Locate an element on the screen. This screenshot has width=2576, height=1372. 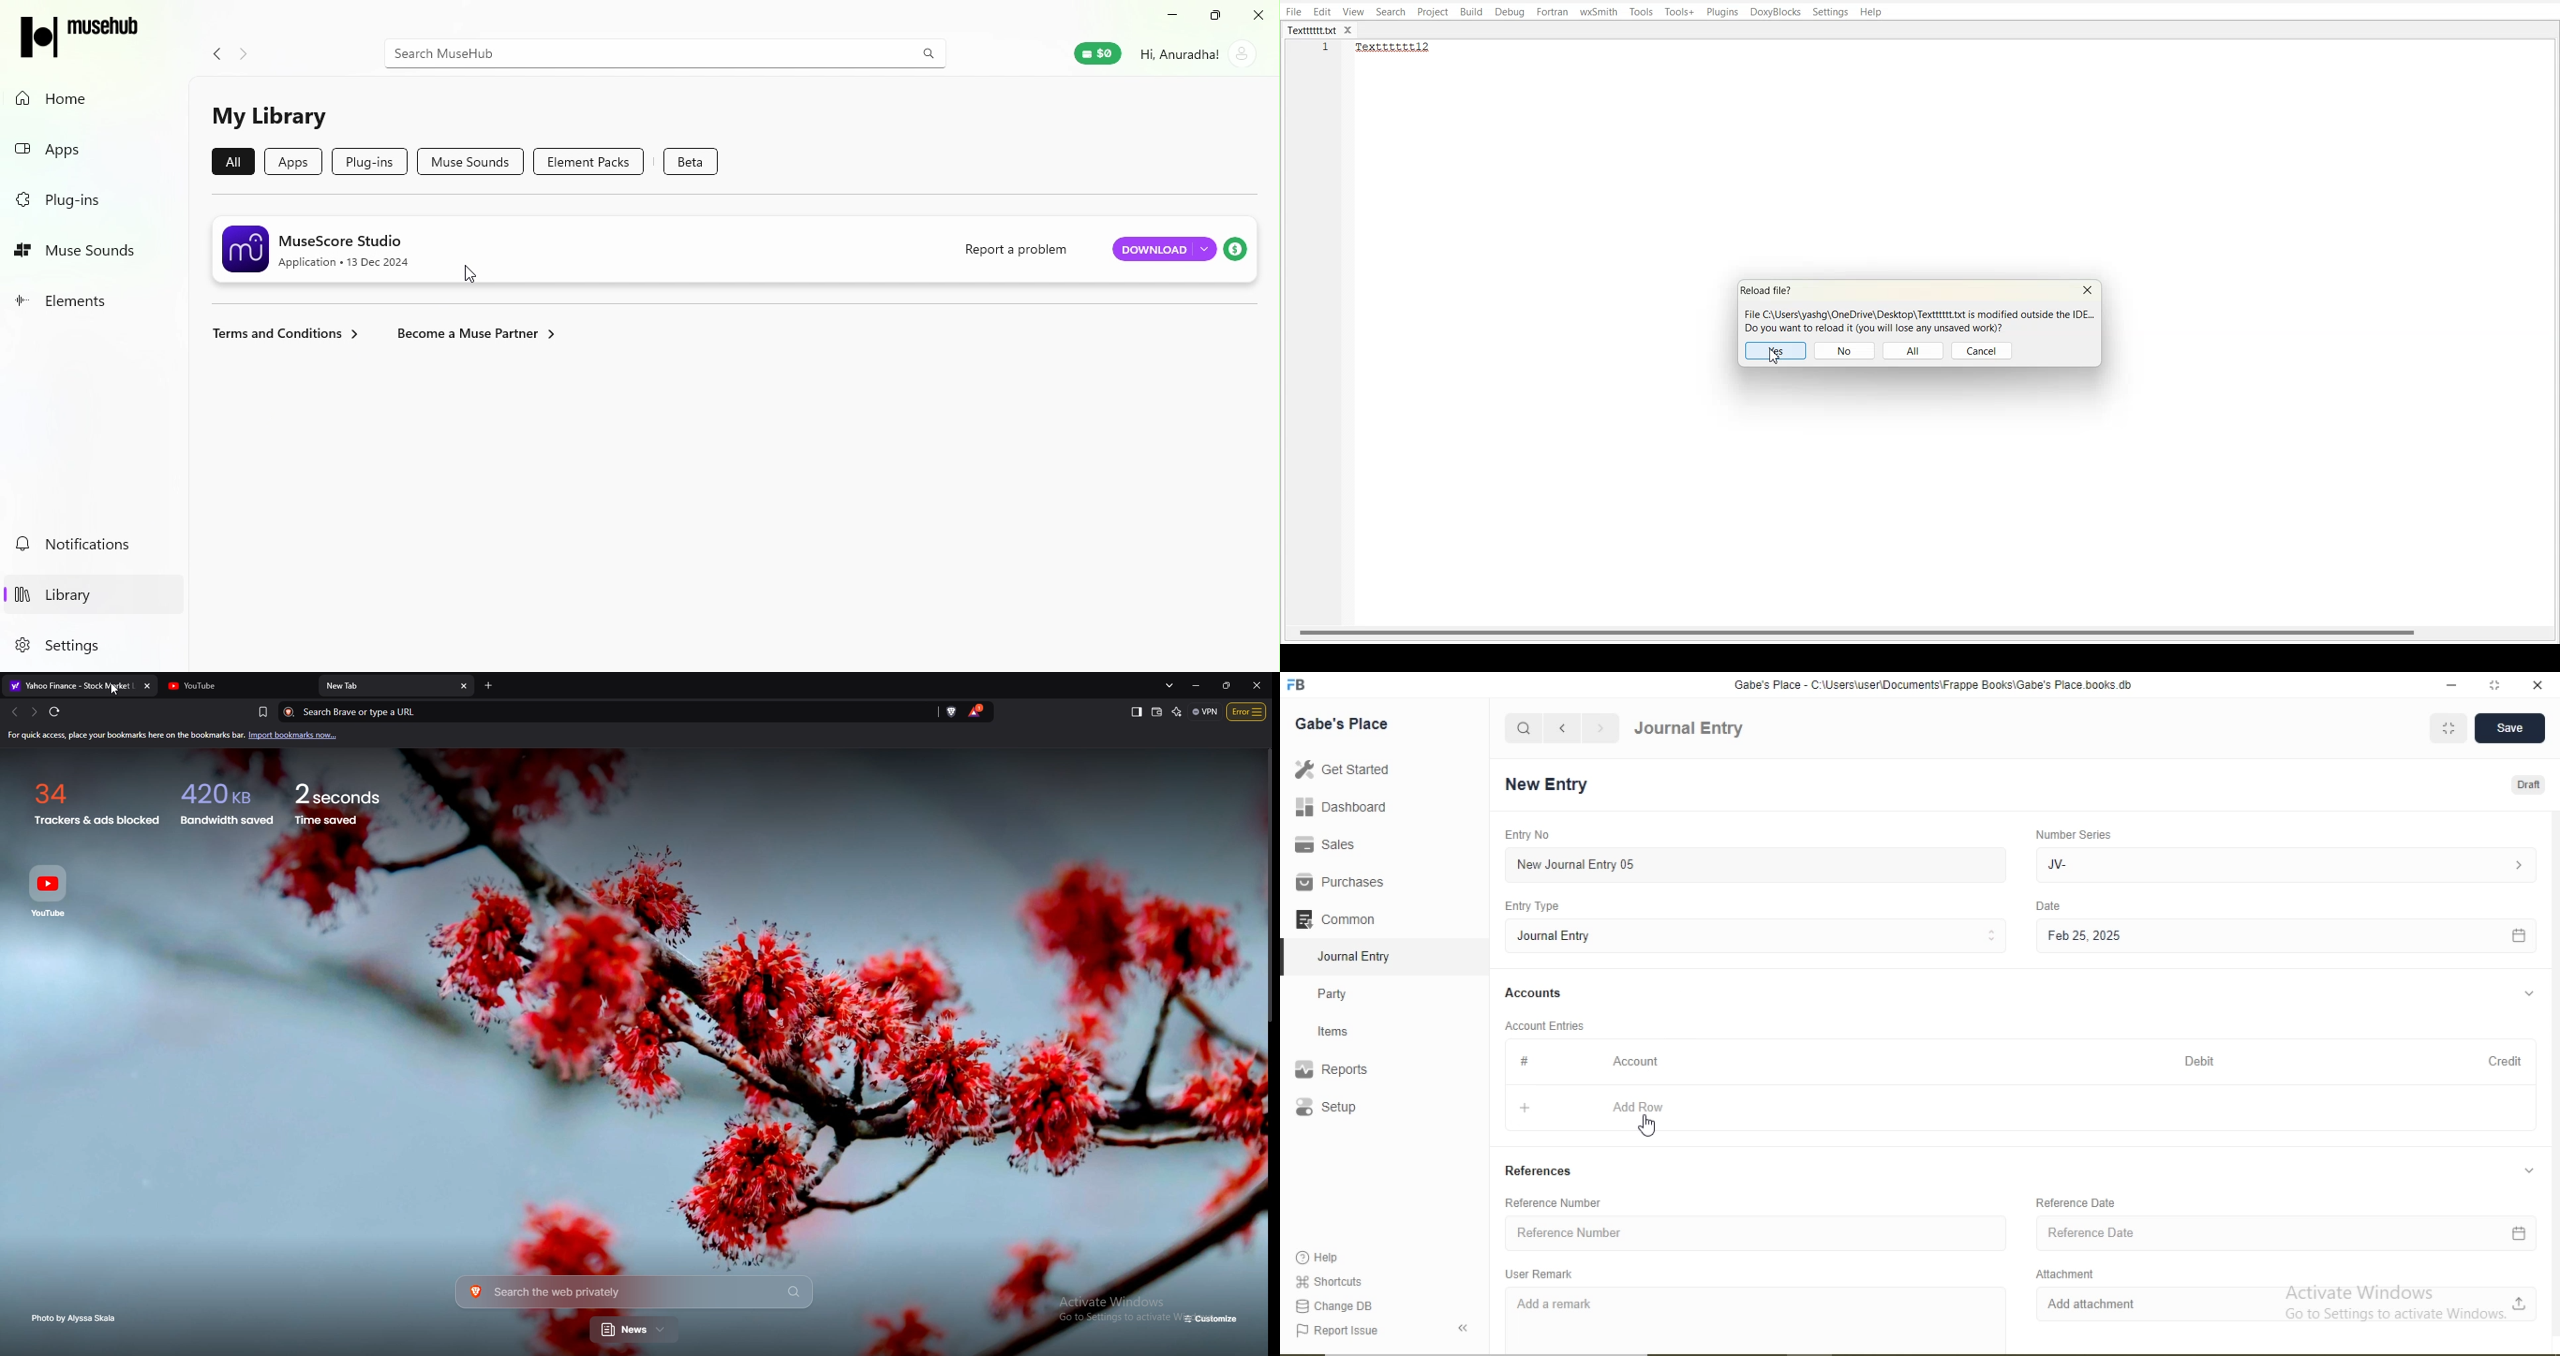
Gabe's Place - C:\Users\useriDocuments\Frappe Books\Gabe's Place books.db is located at coordinates (1935, 684).